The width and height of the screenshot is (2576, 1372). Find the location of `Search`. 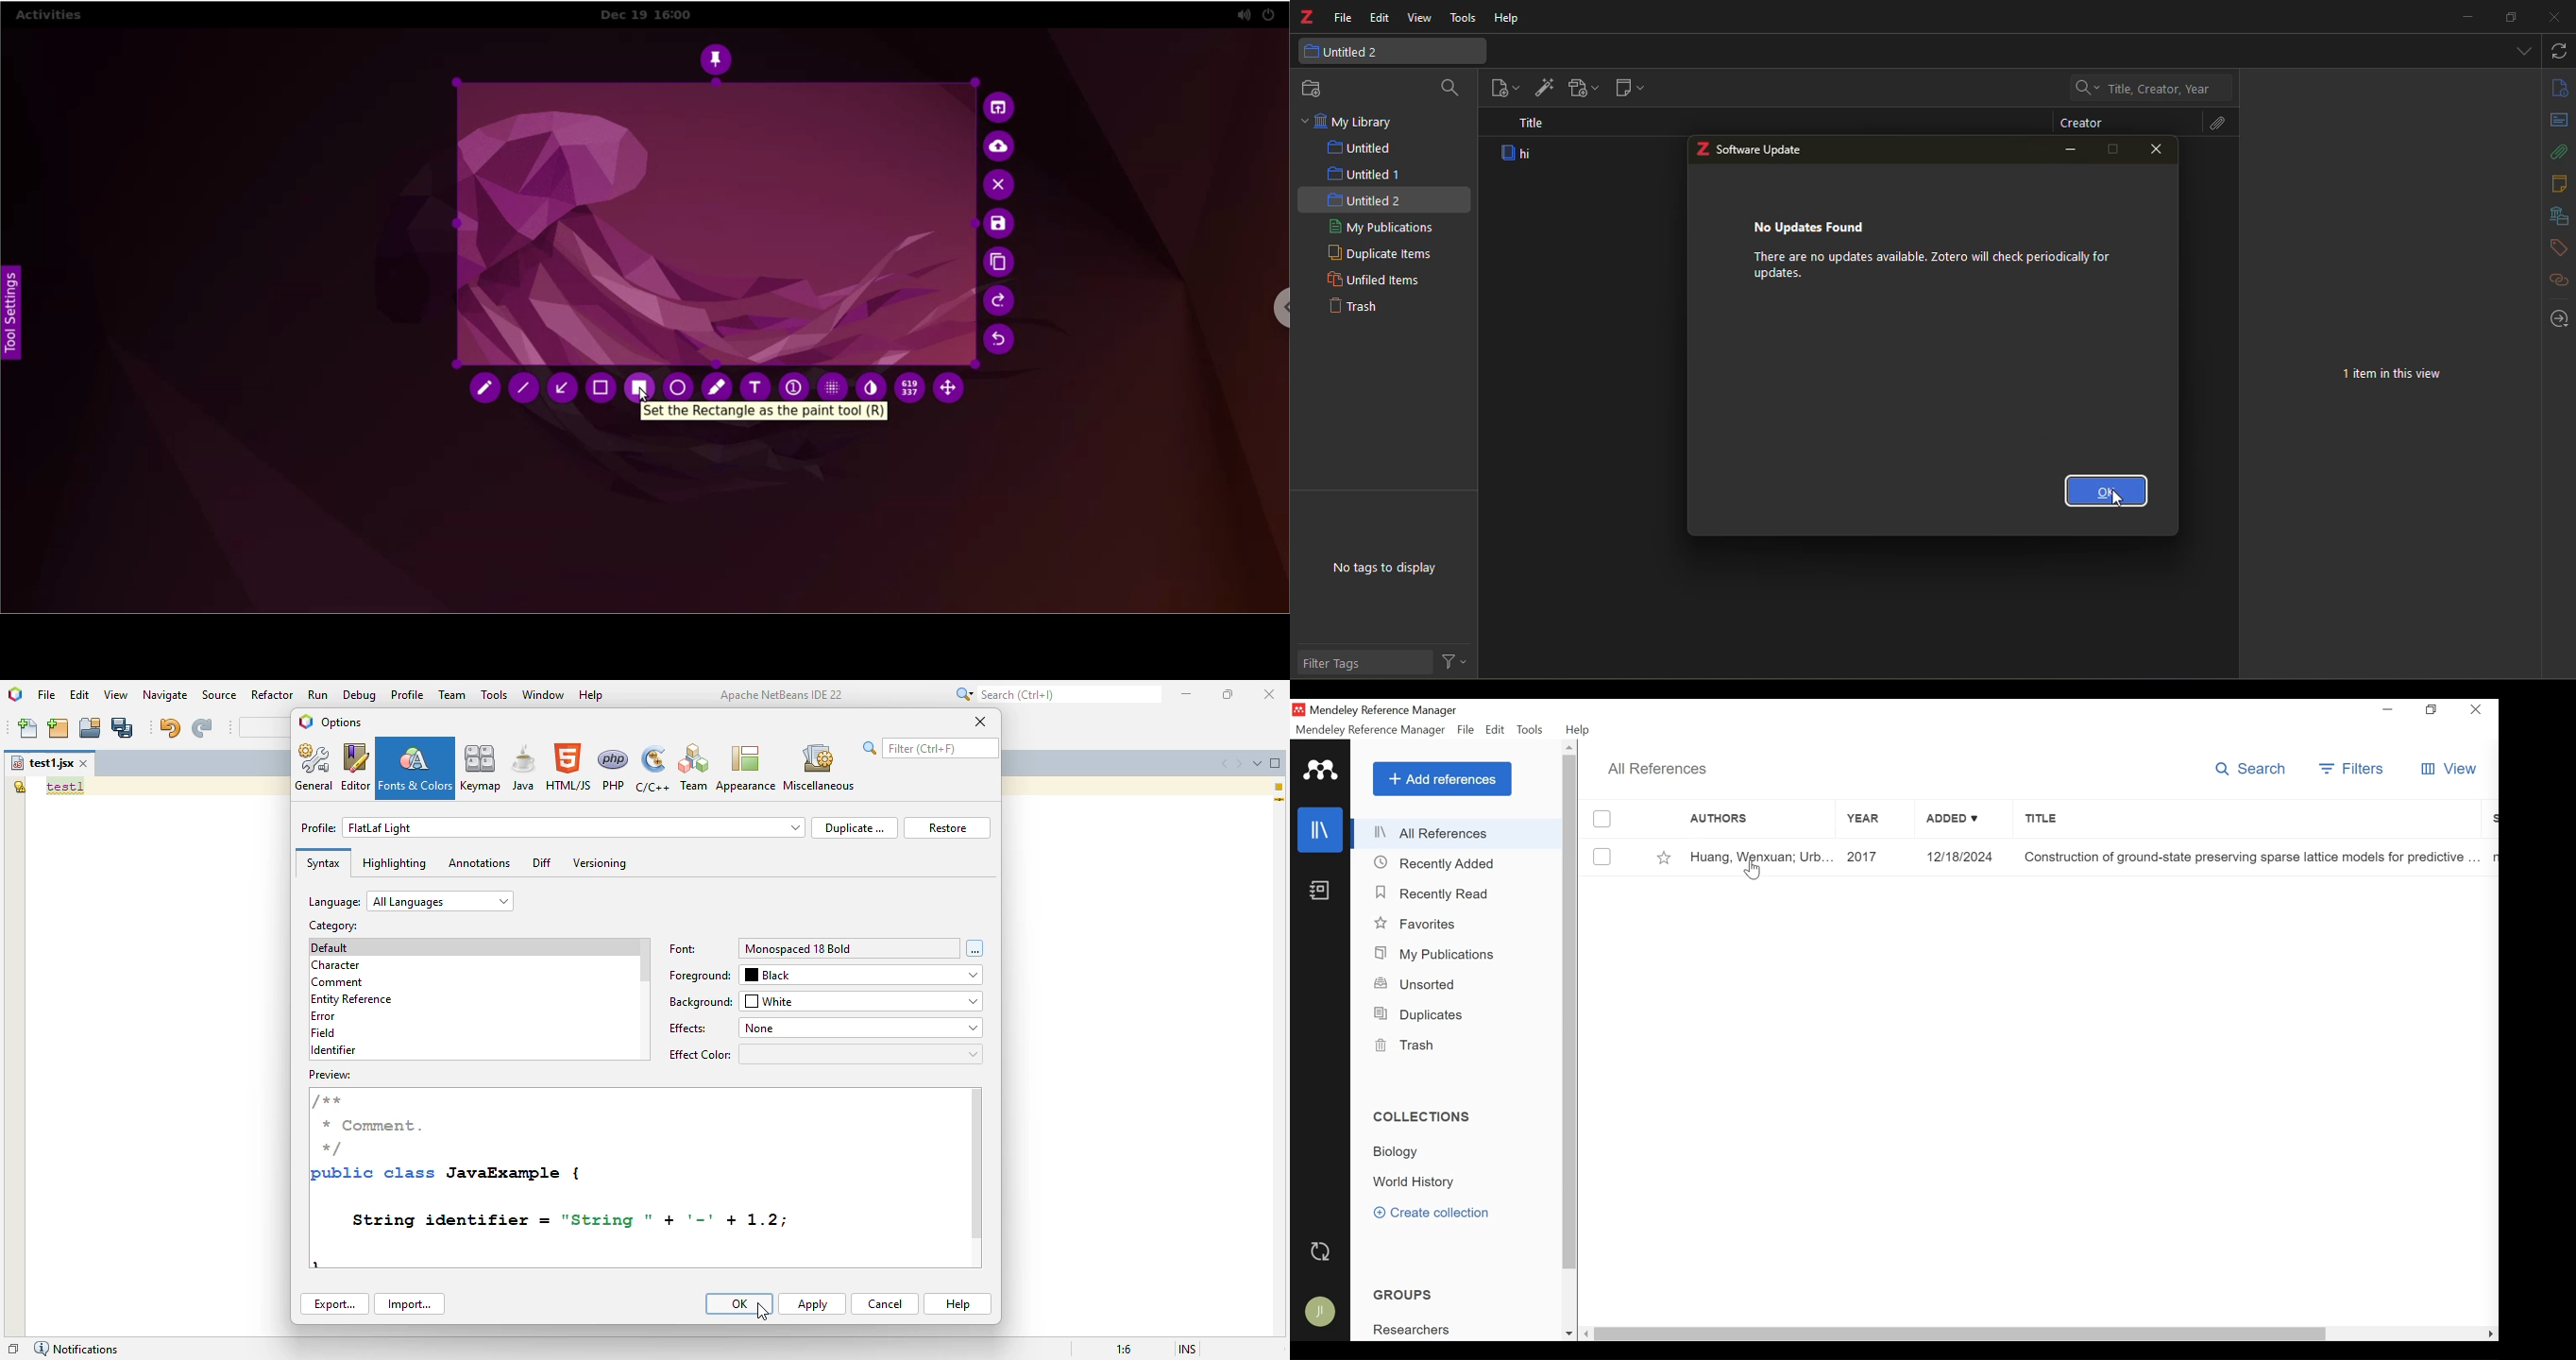

Search is located at coordinates (2251, 768).